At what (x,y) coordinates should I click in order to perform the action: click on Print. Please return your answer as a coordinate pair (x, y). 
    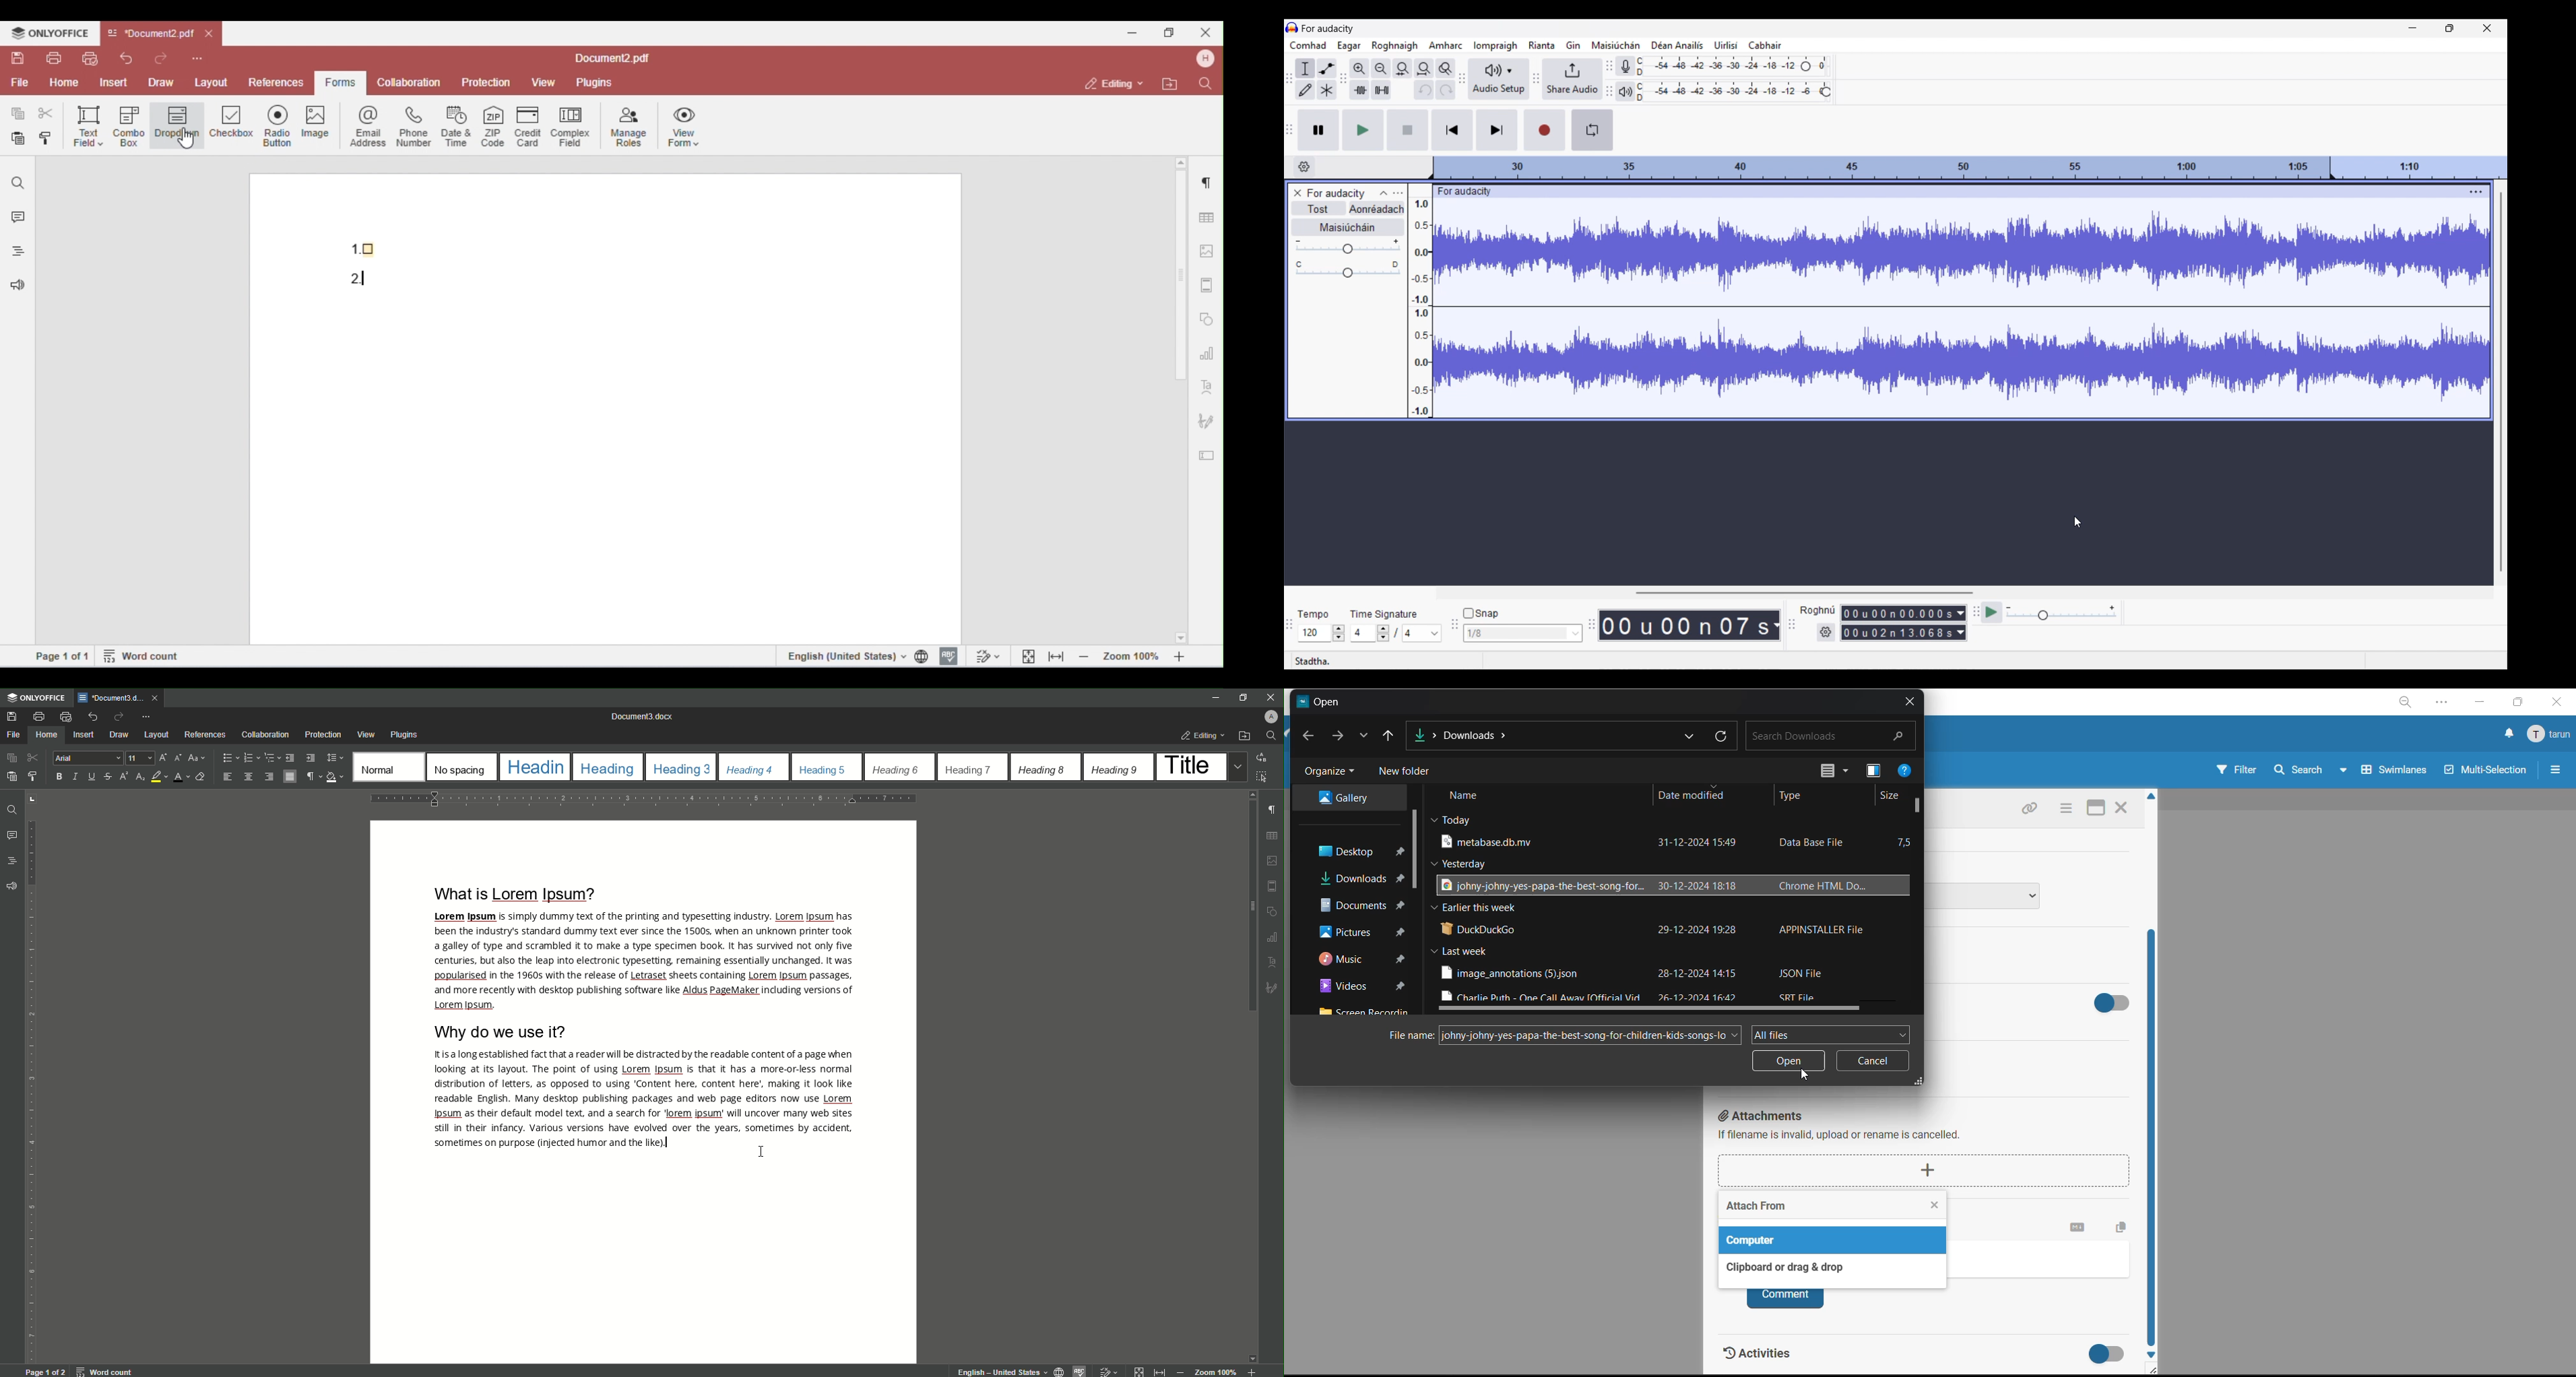
    Looking at the image, I should click on (40, 717).